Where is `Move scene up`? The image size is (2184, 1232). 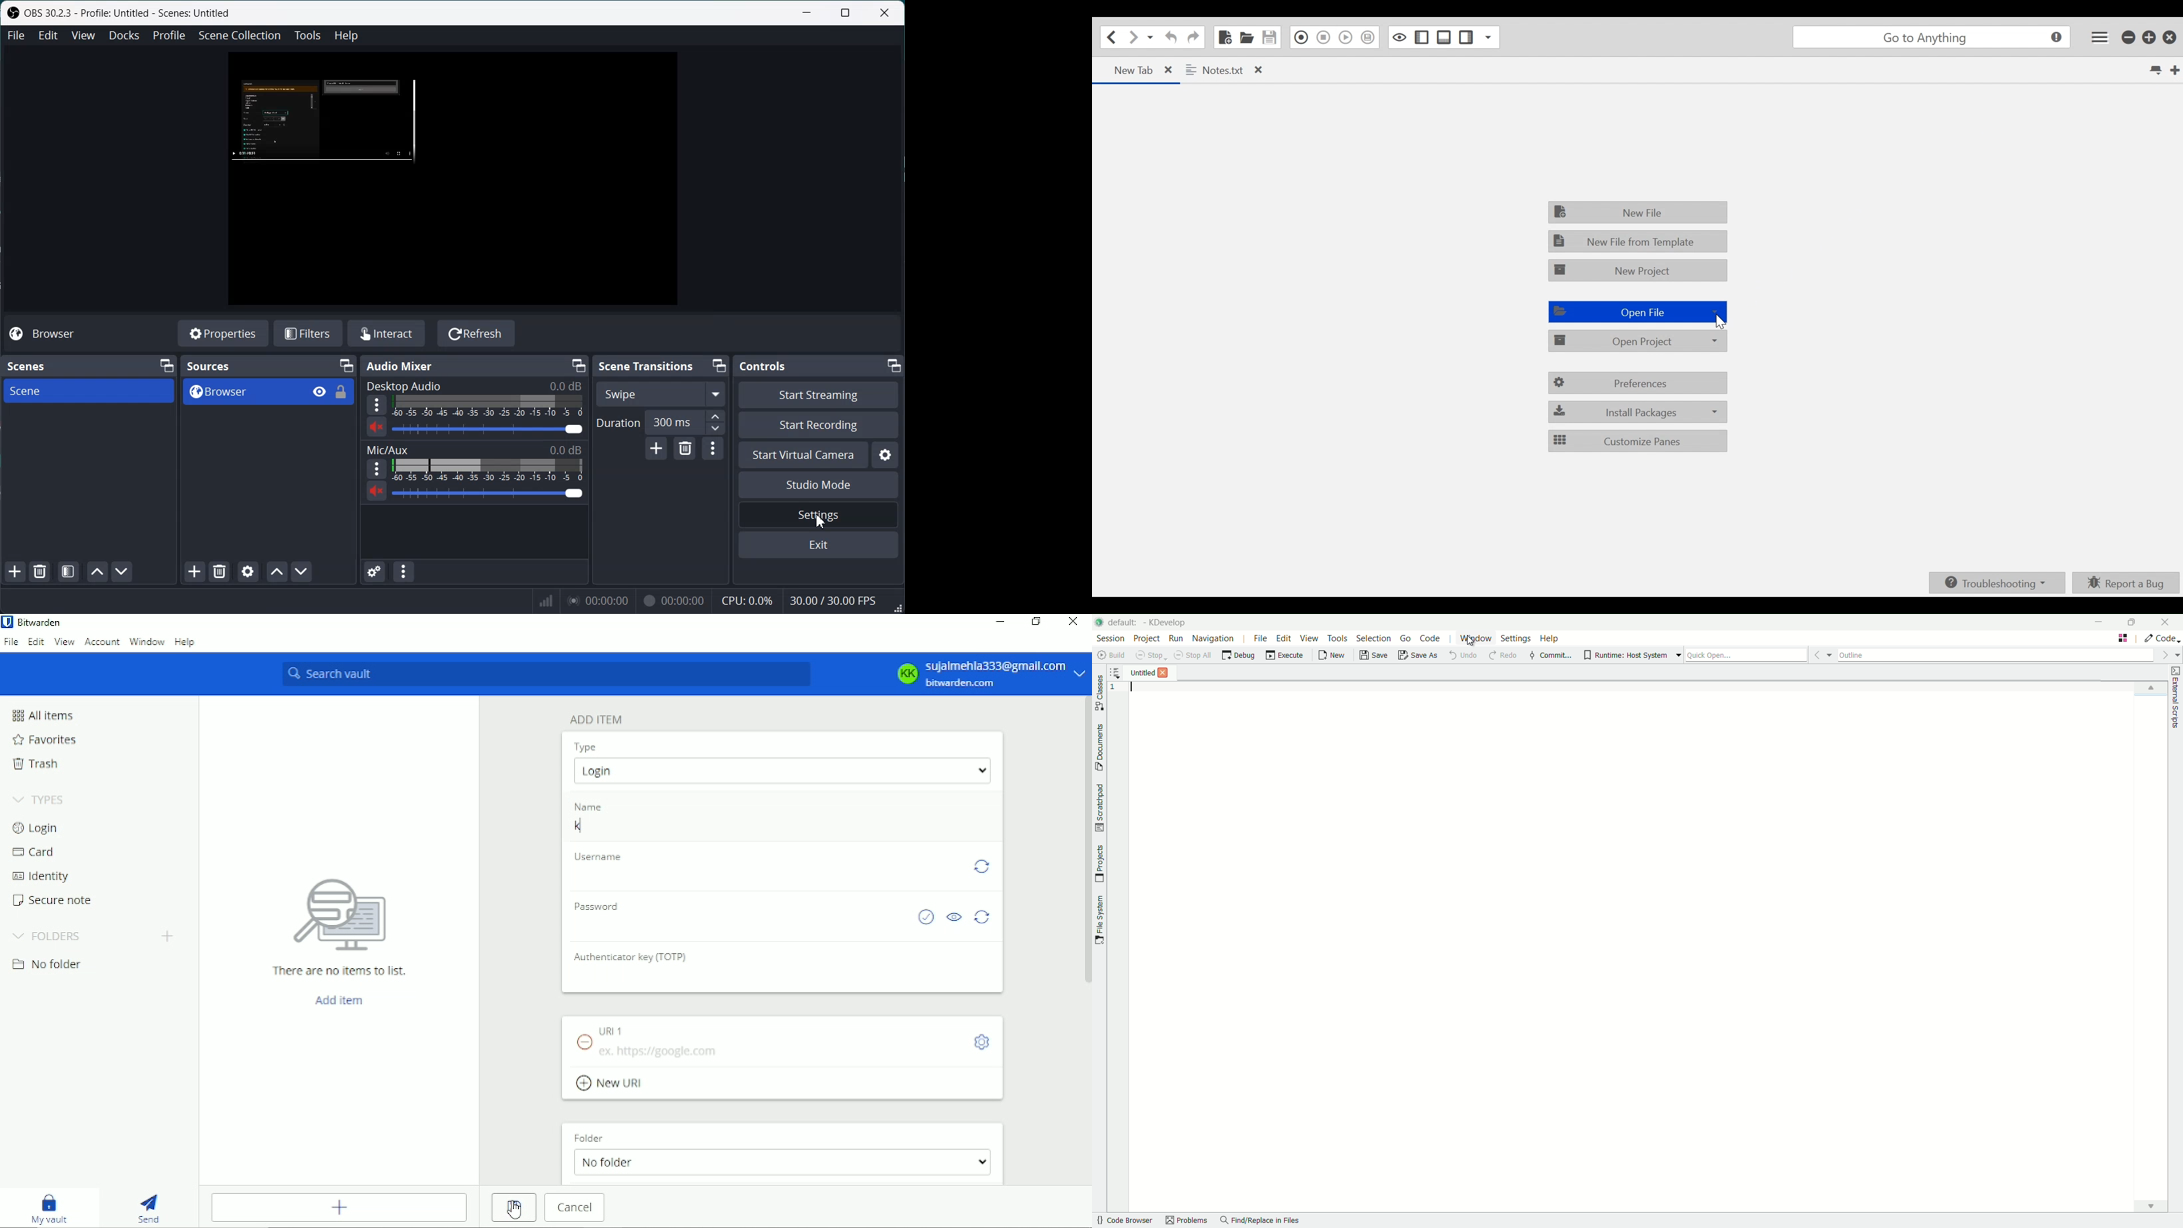
Move scene up is located at coordinates (97, 571).